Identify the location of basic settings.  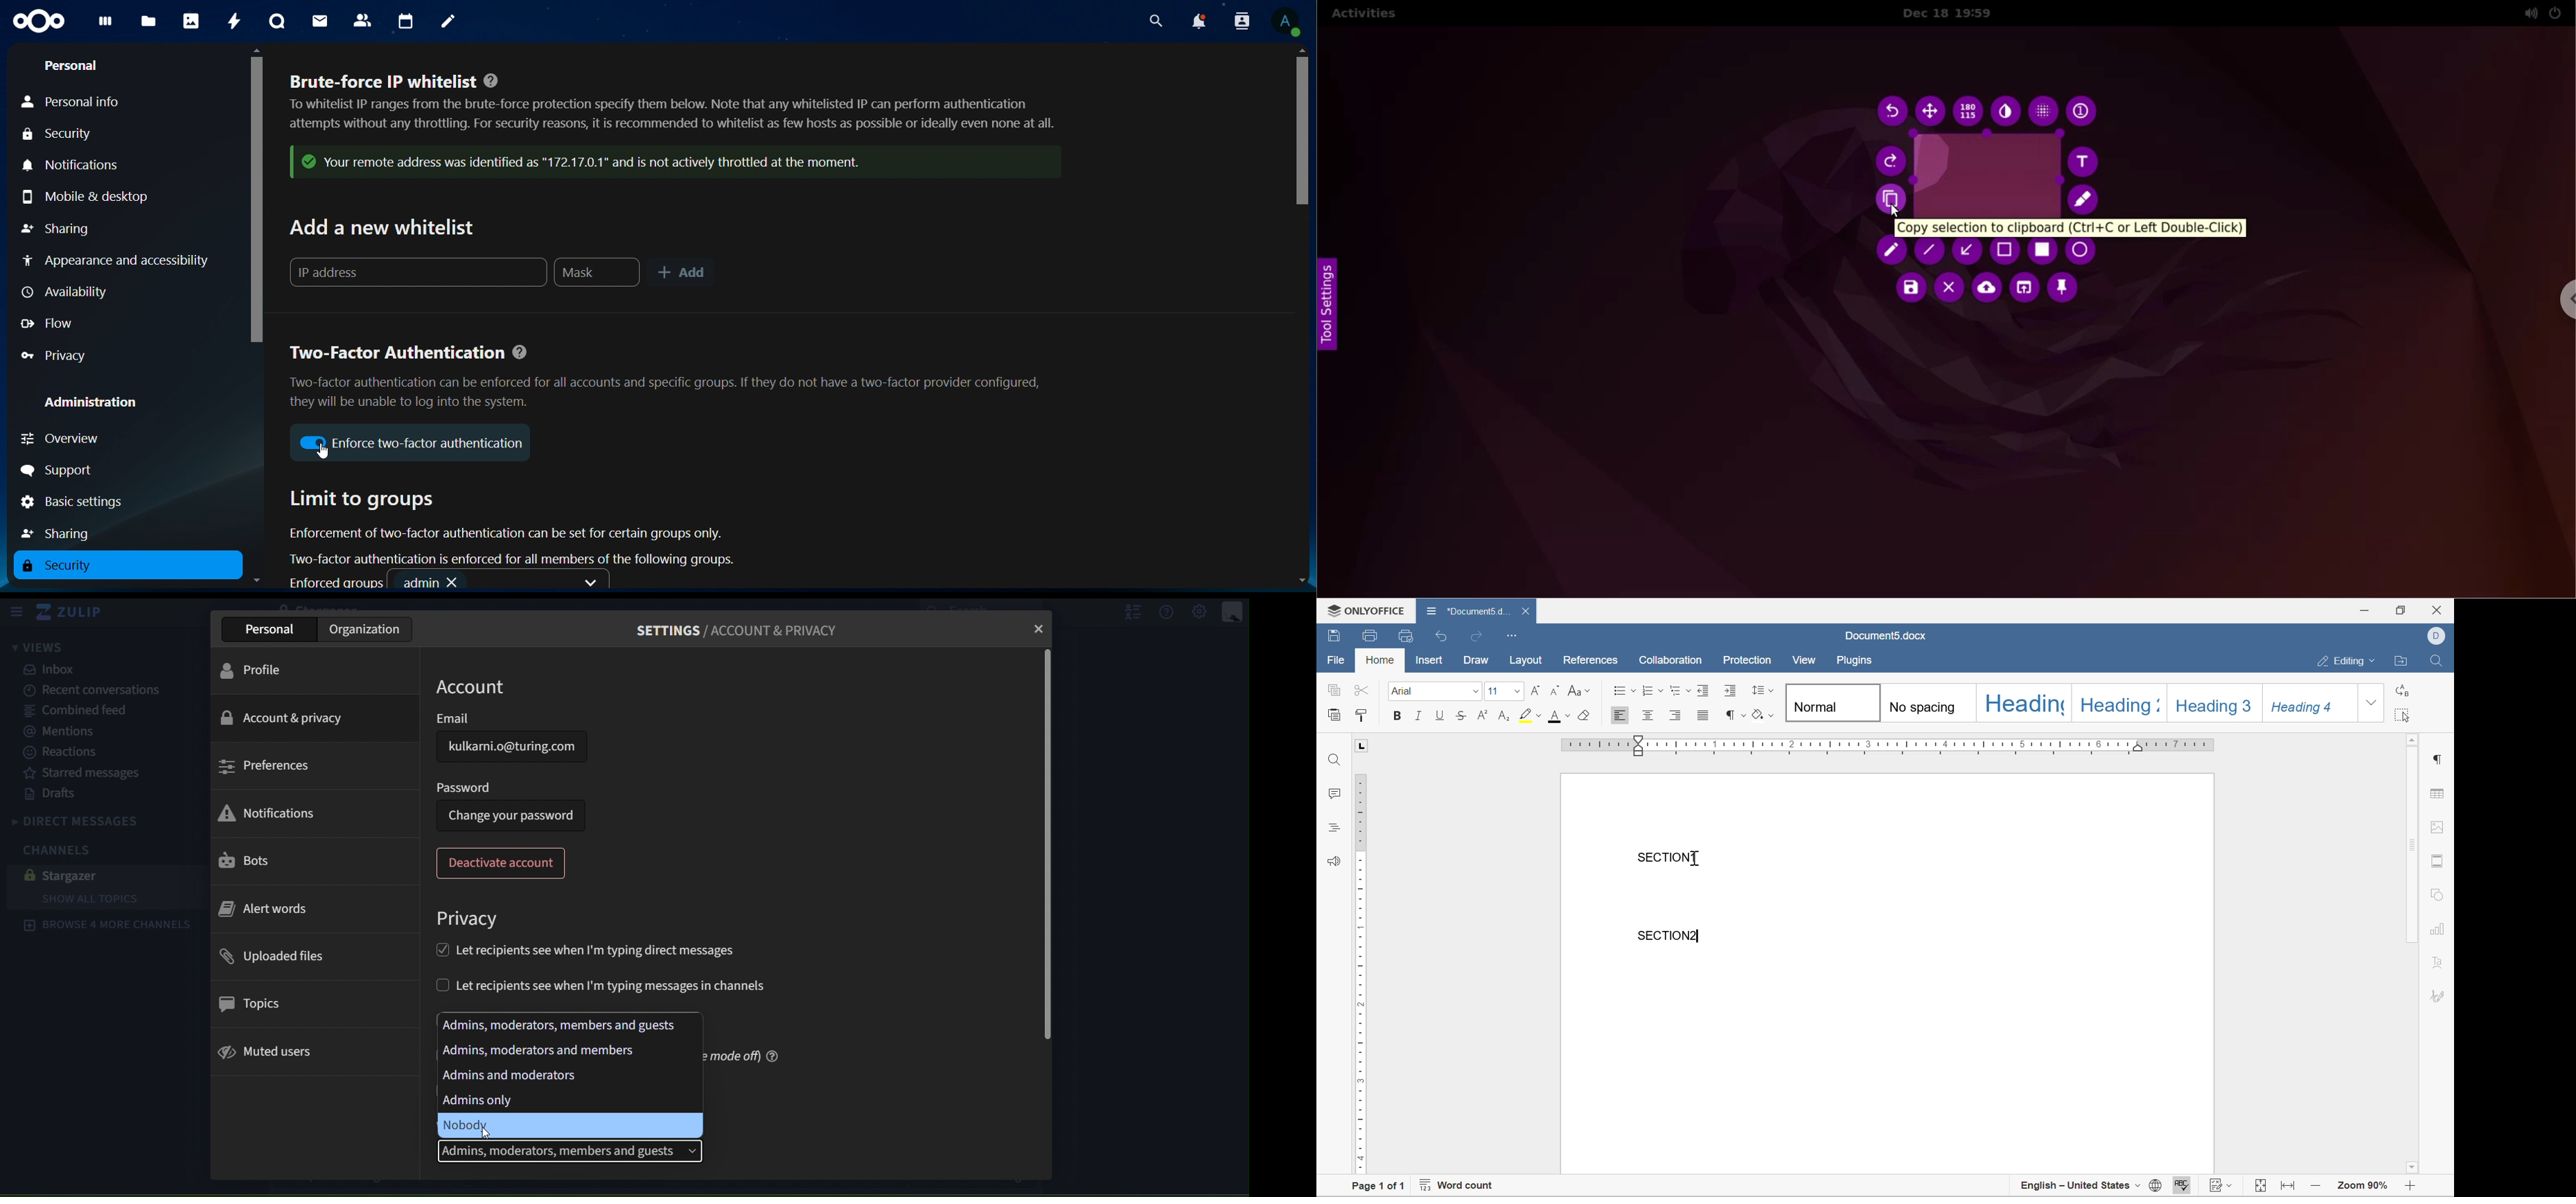
(82, 502).